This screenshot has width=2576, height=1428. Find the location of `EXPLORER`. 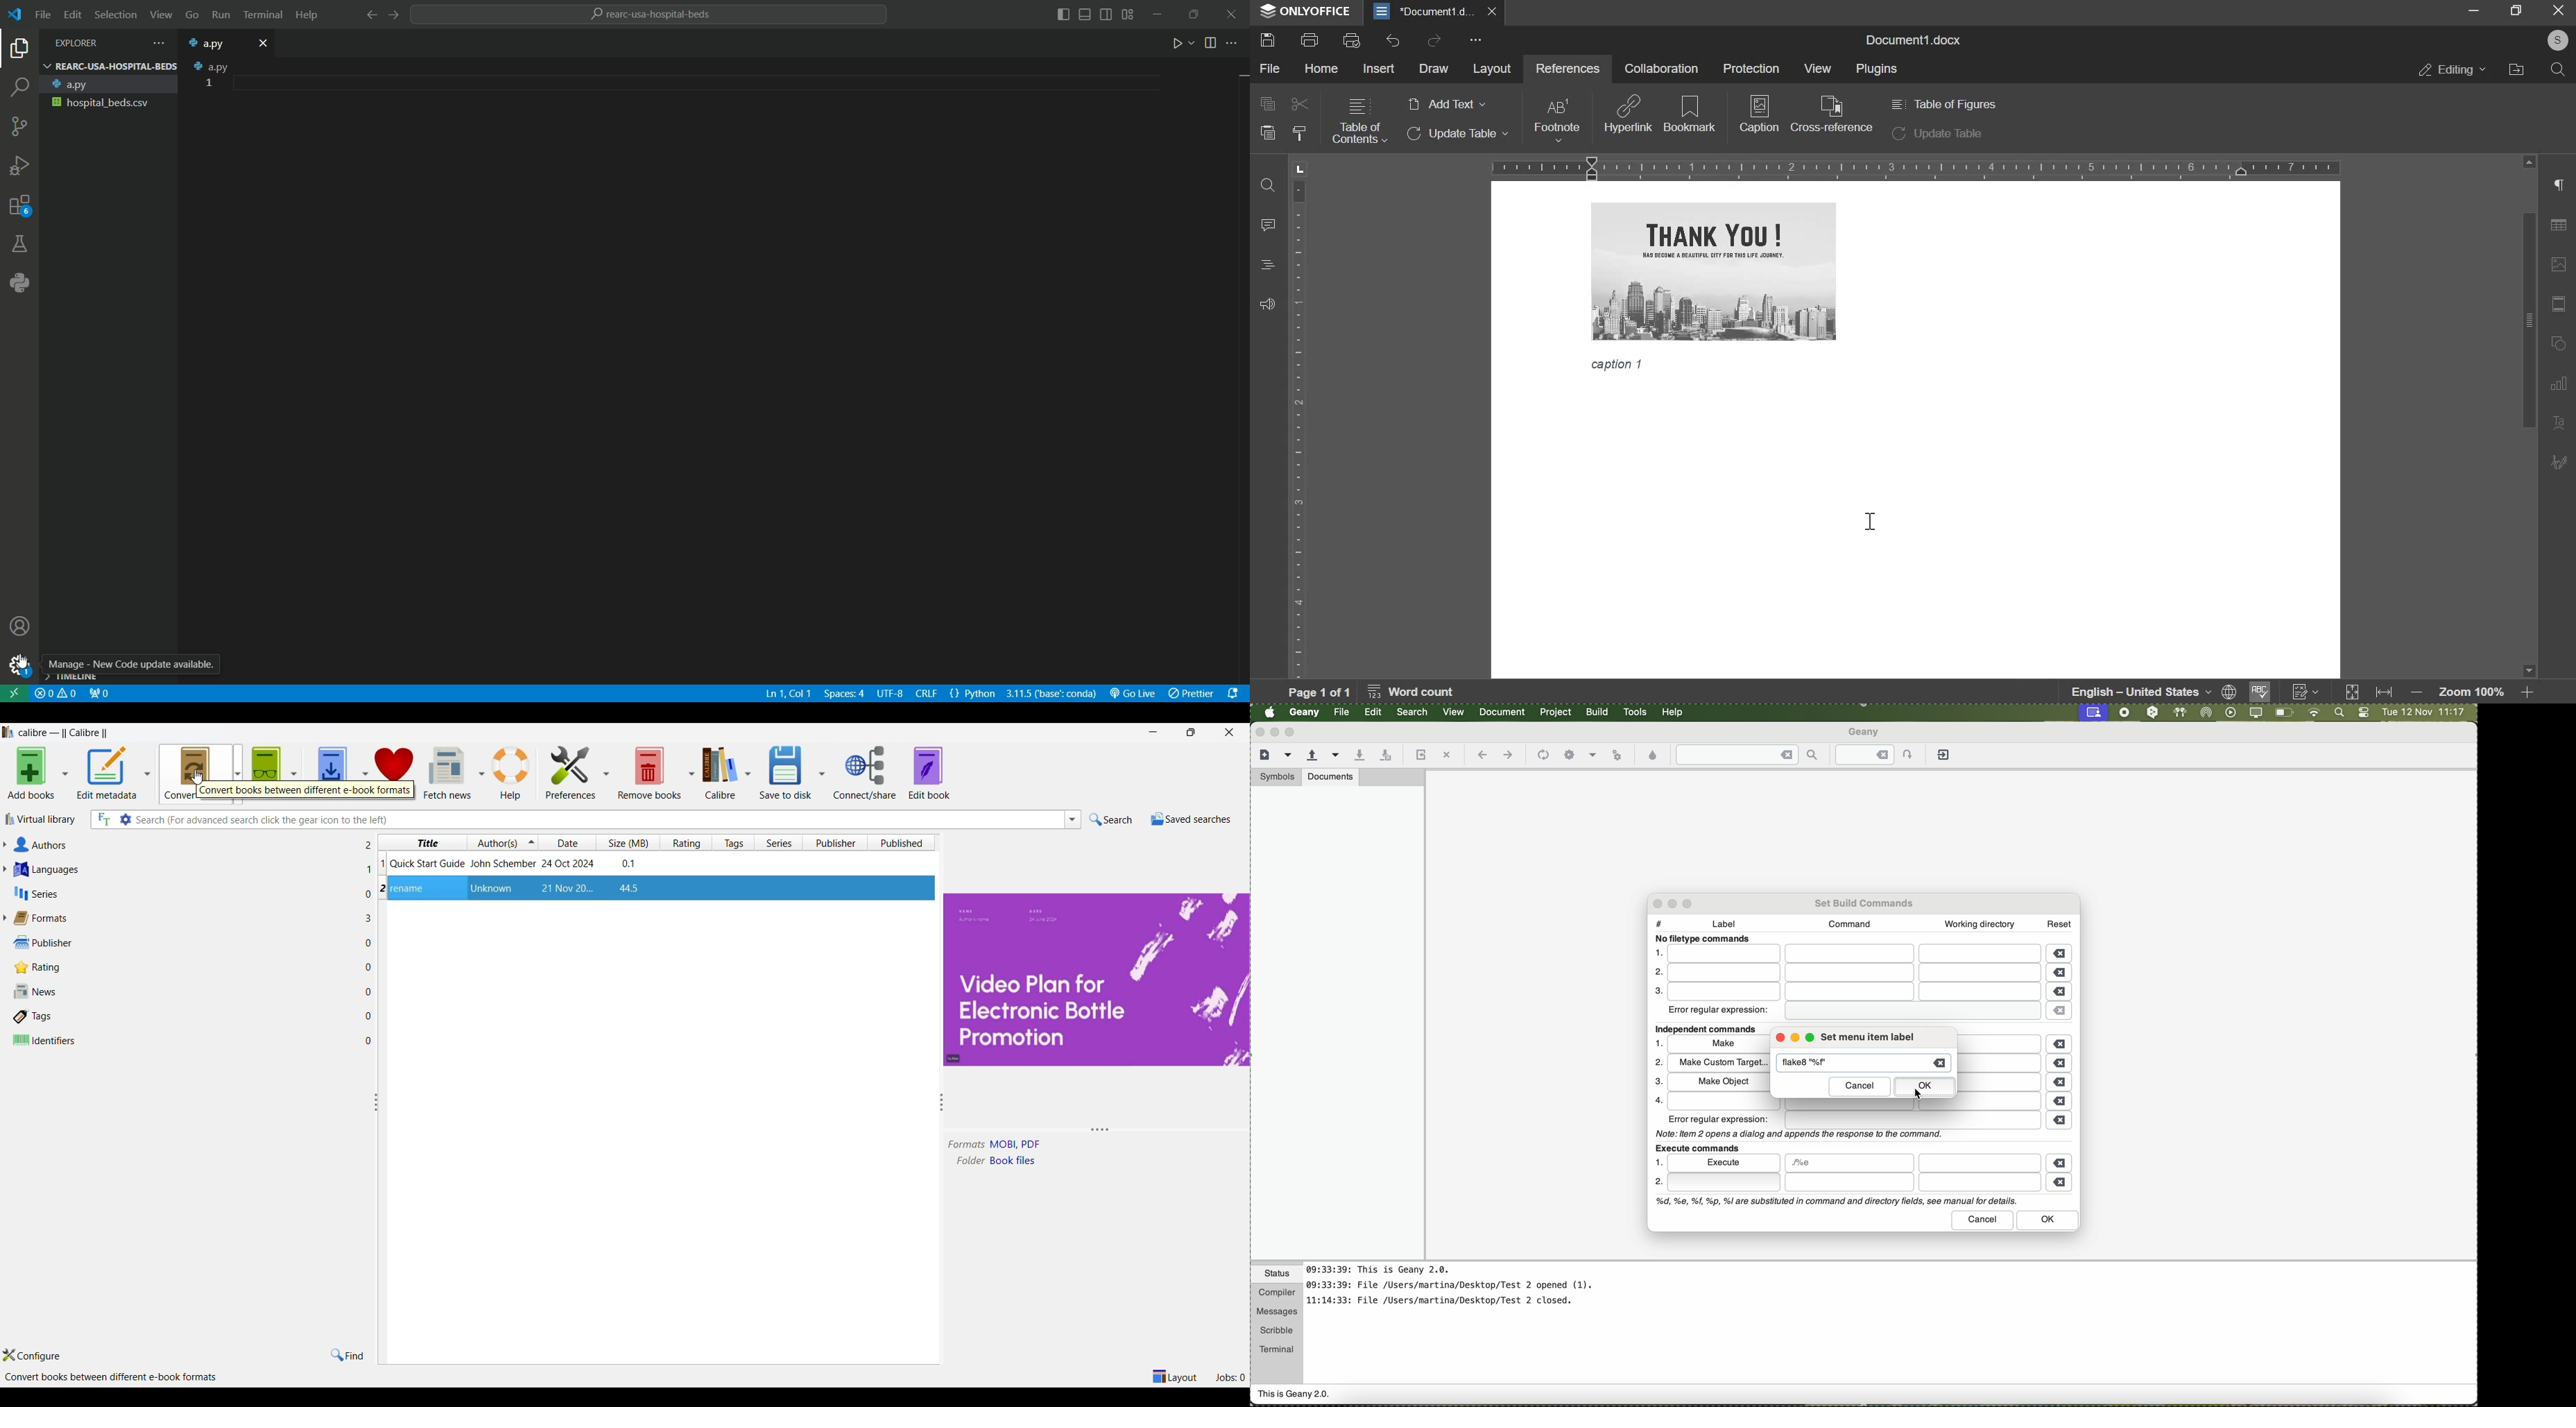

EXPLORER is located at coordinates (88, 43).